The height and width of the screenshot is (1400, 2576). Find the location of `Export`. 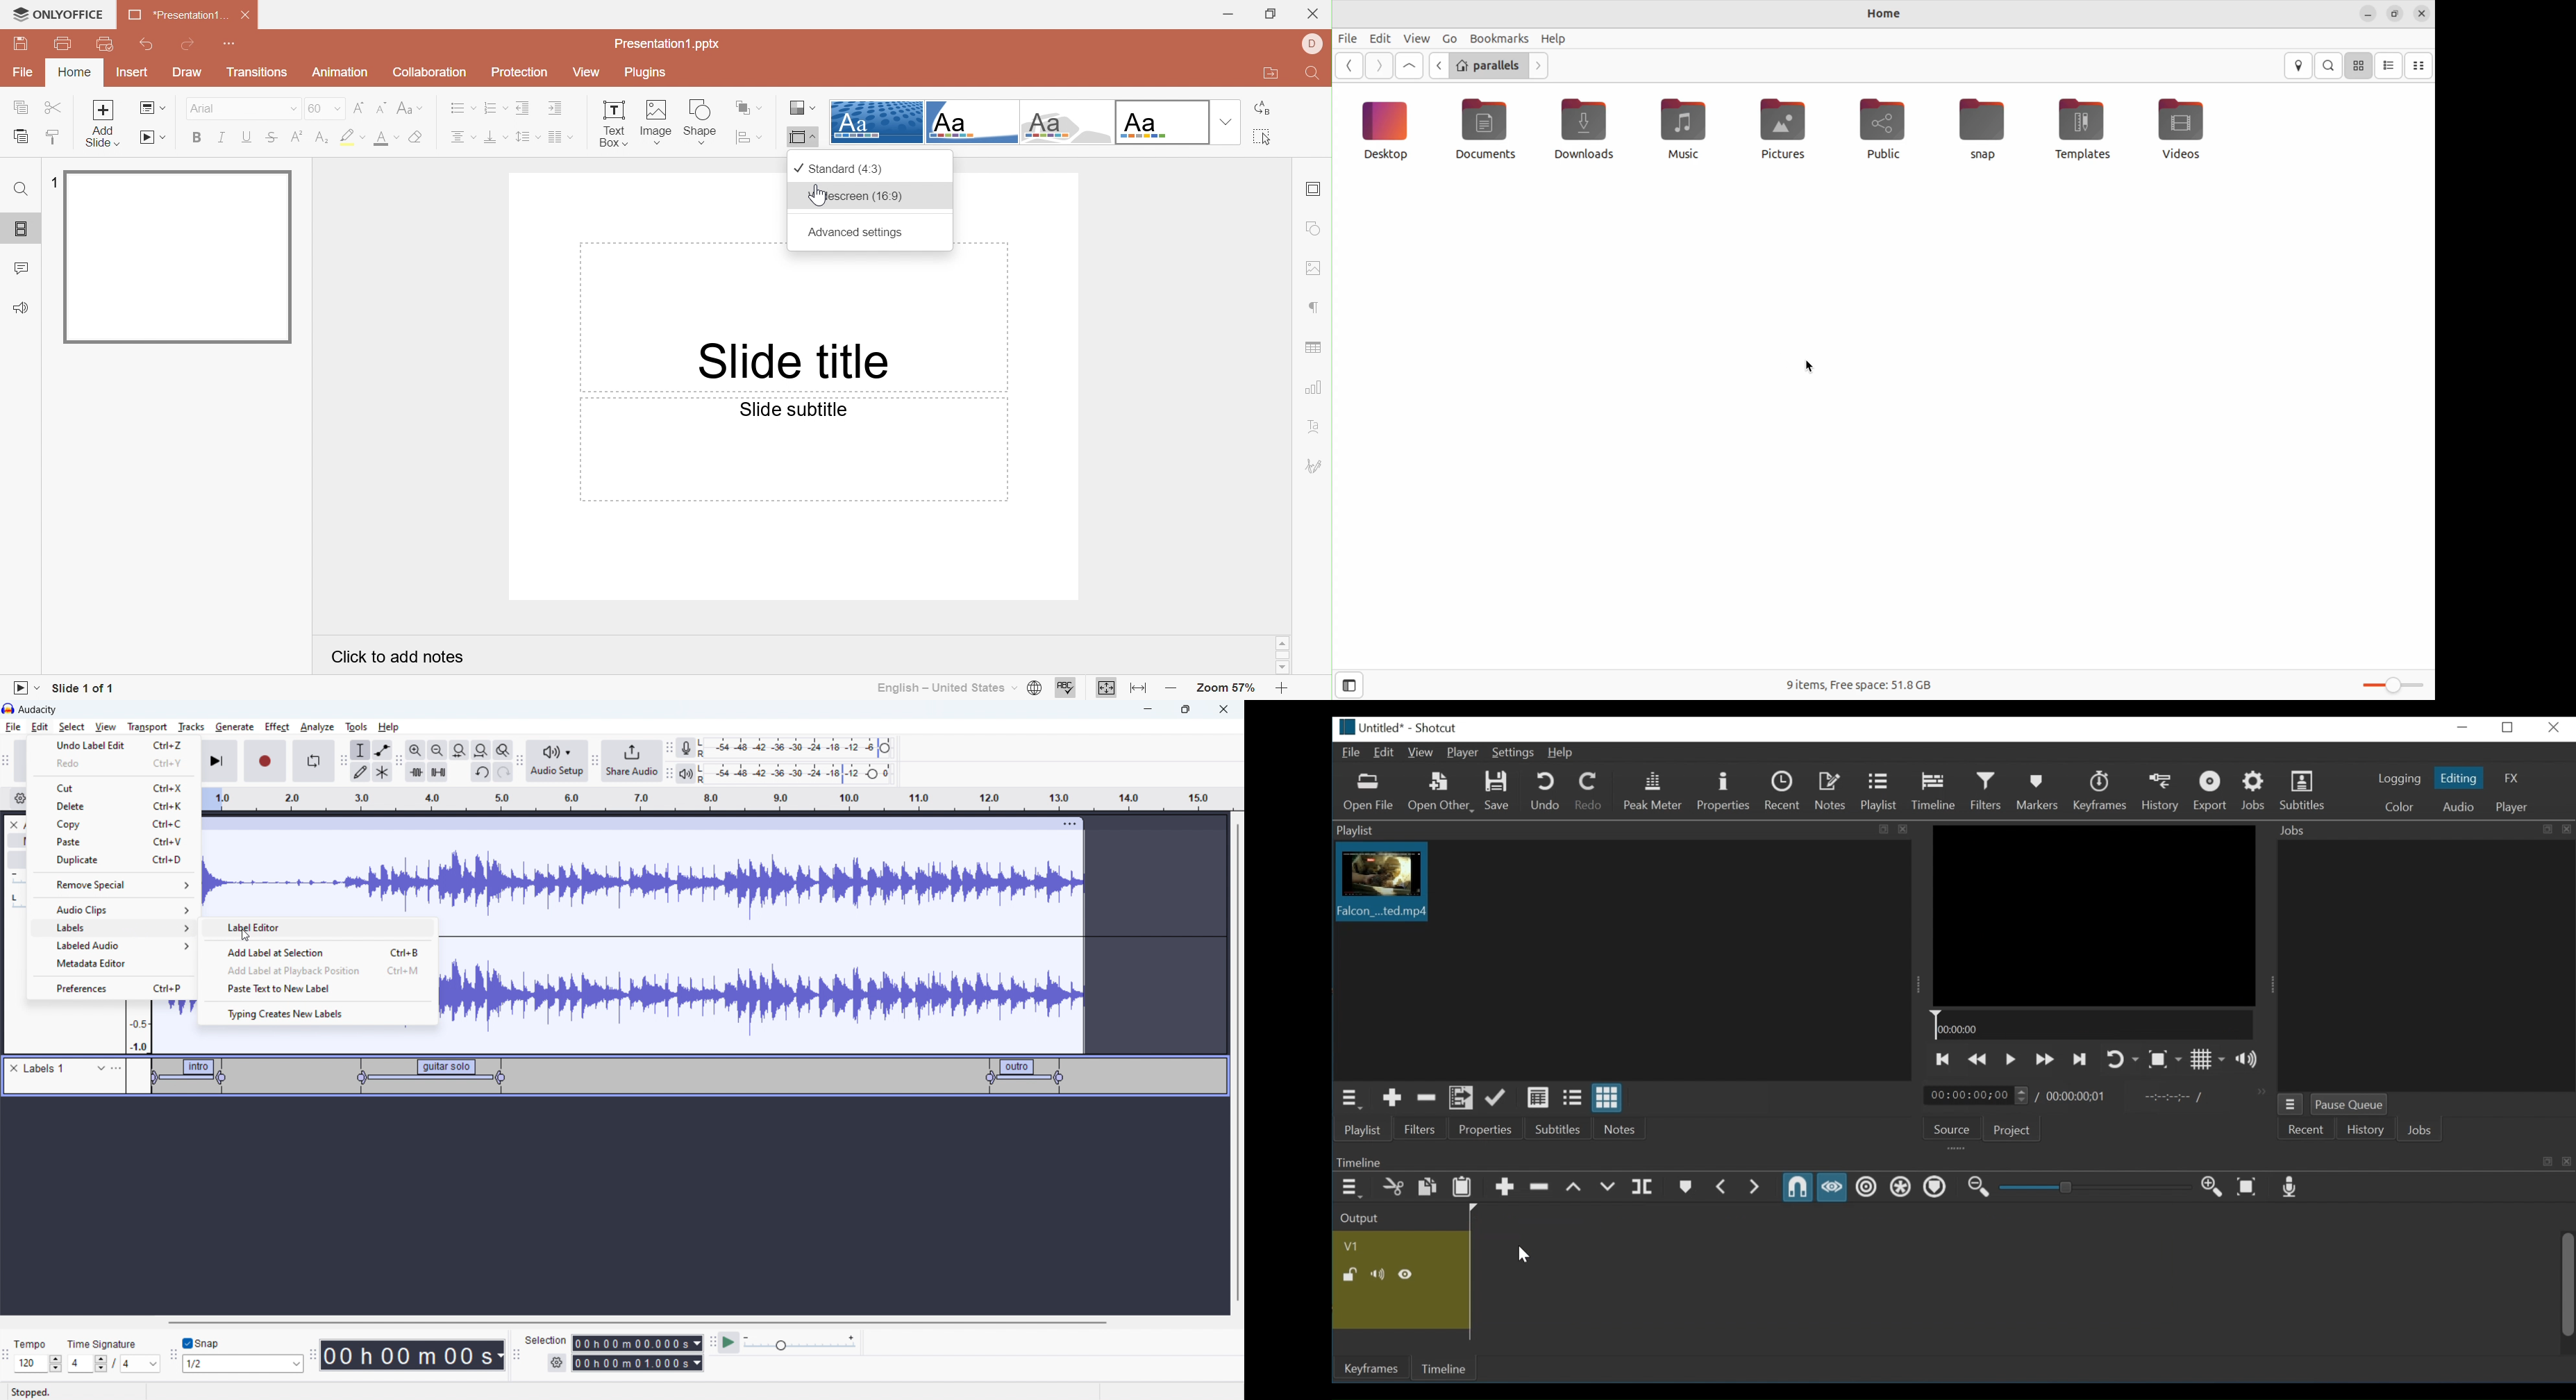

Export is located at coordinates (2215, 791).